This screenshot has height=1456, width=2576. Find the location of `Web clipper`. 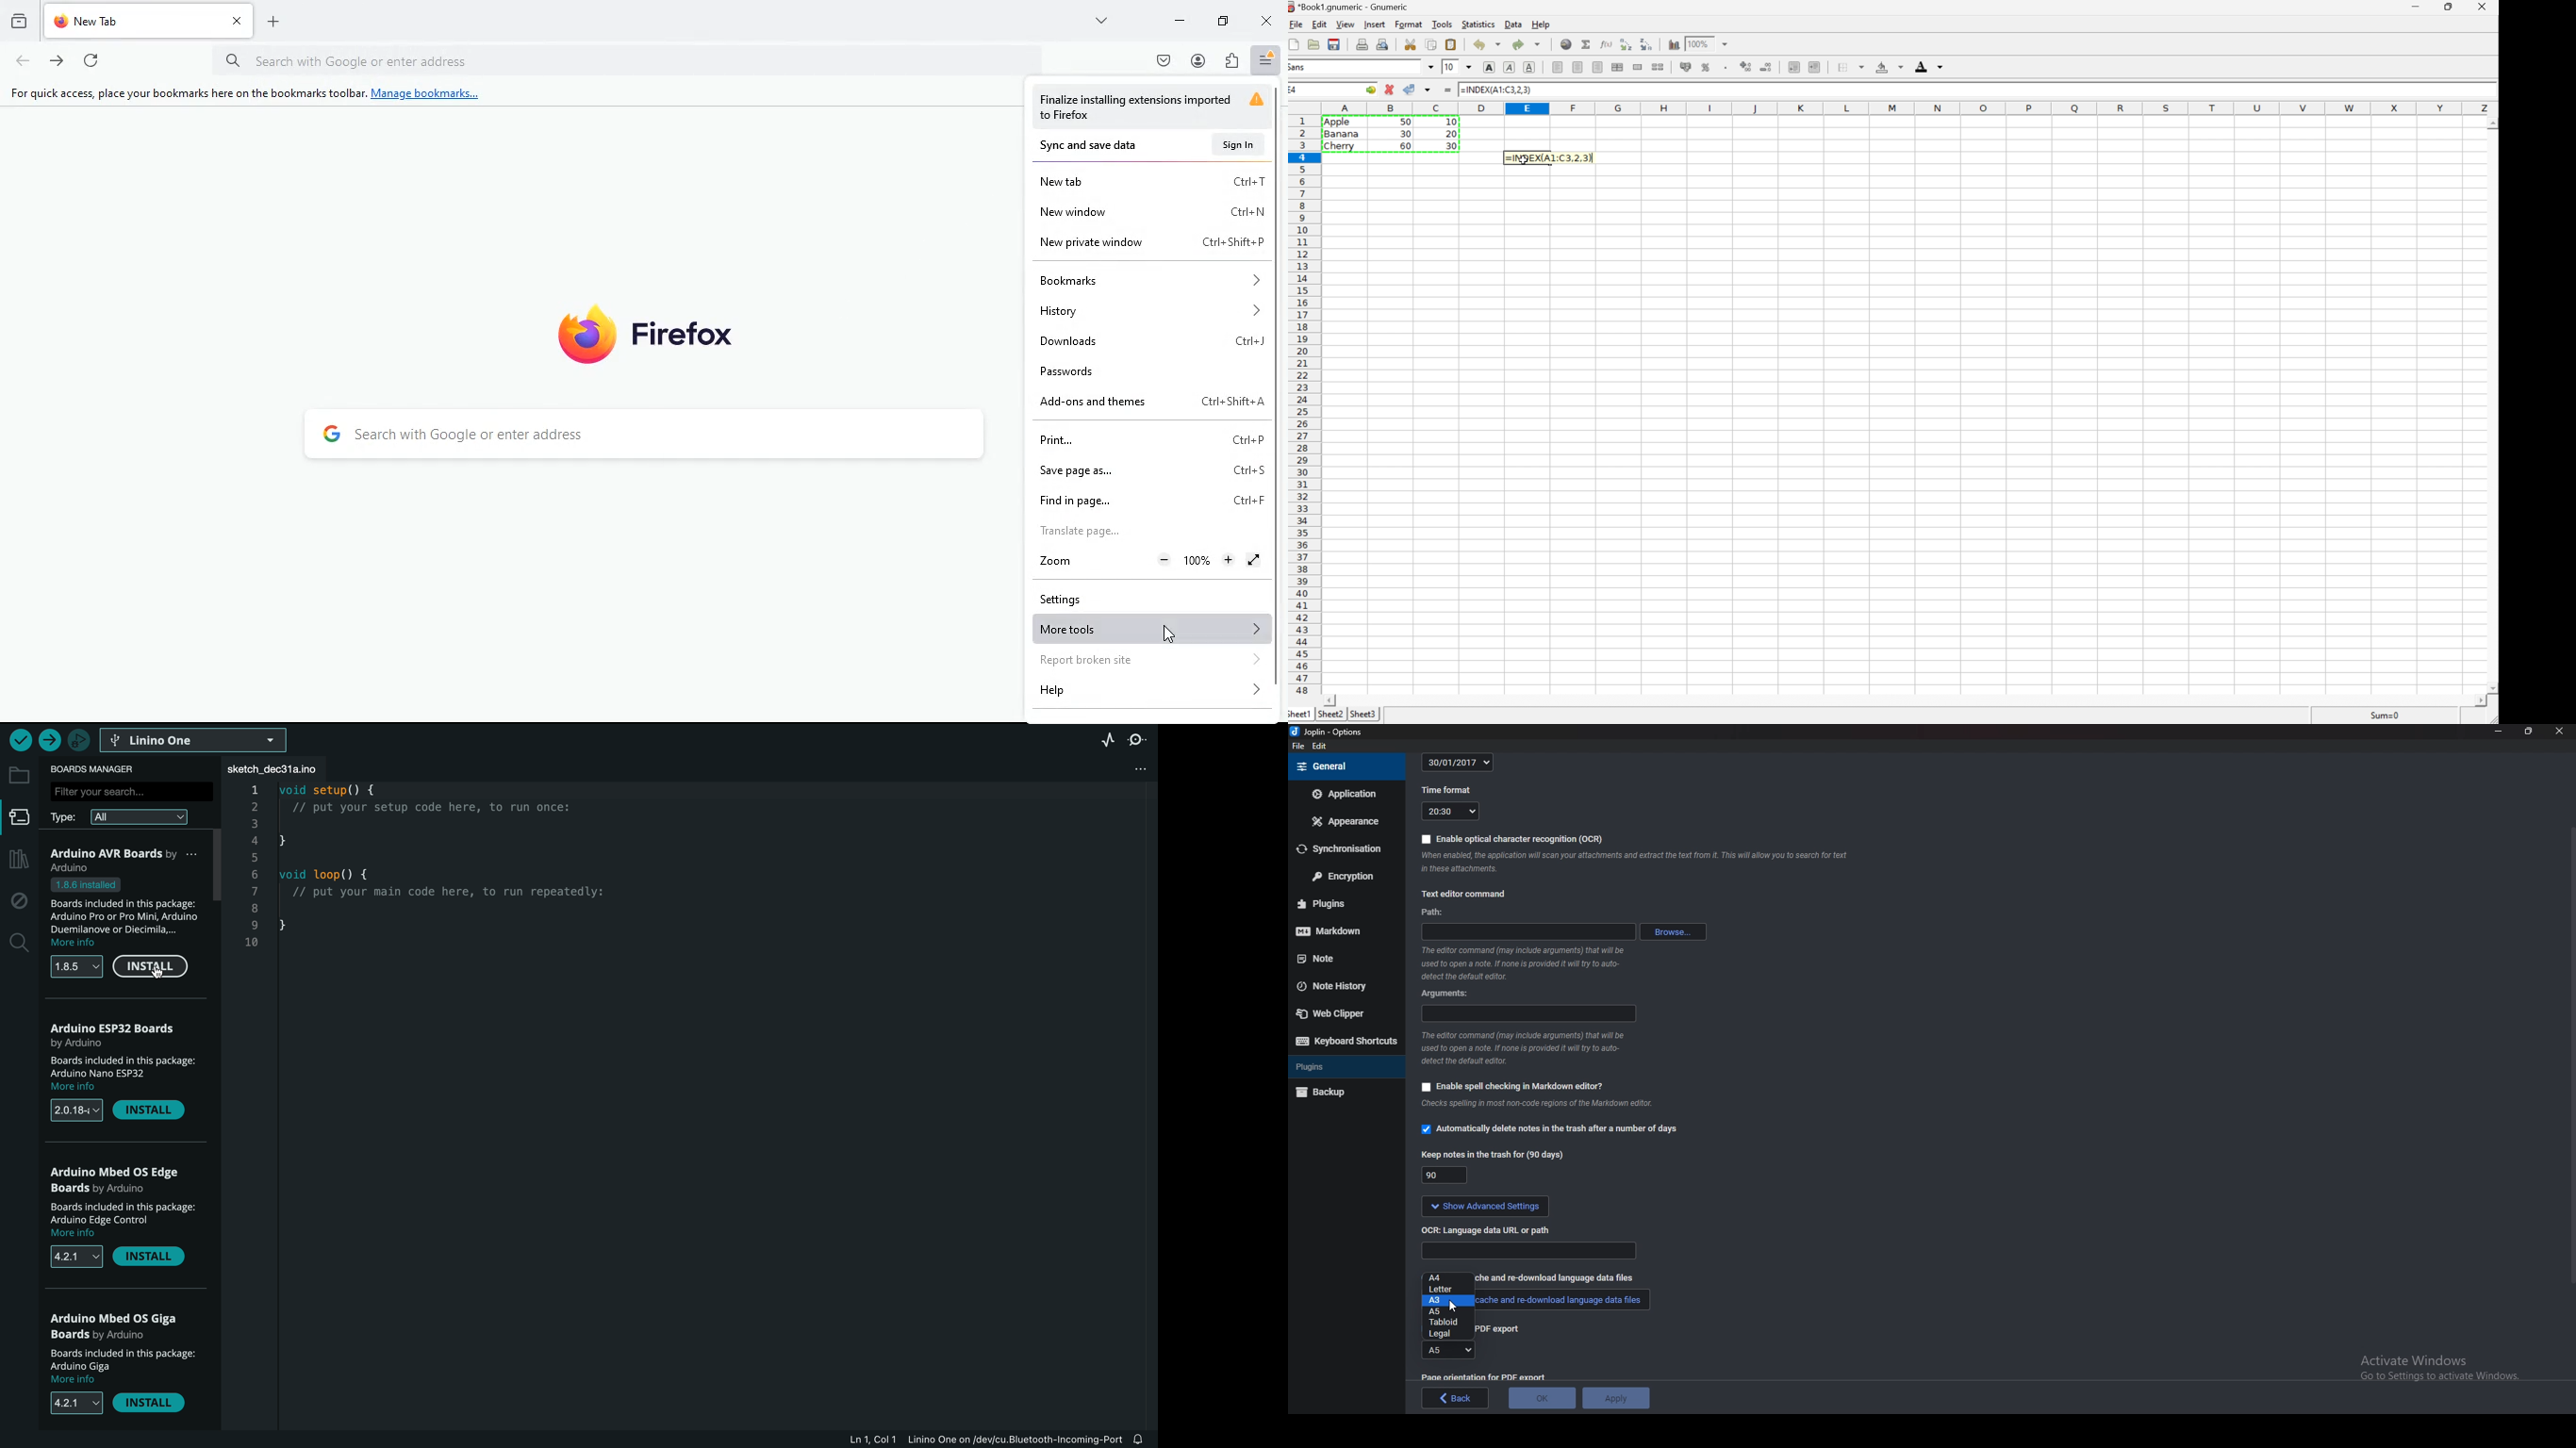

Web clipper is located at coordinates (1338, 1014).